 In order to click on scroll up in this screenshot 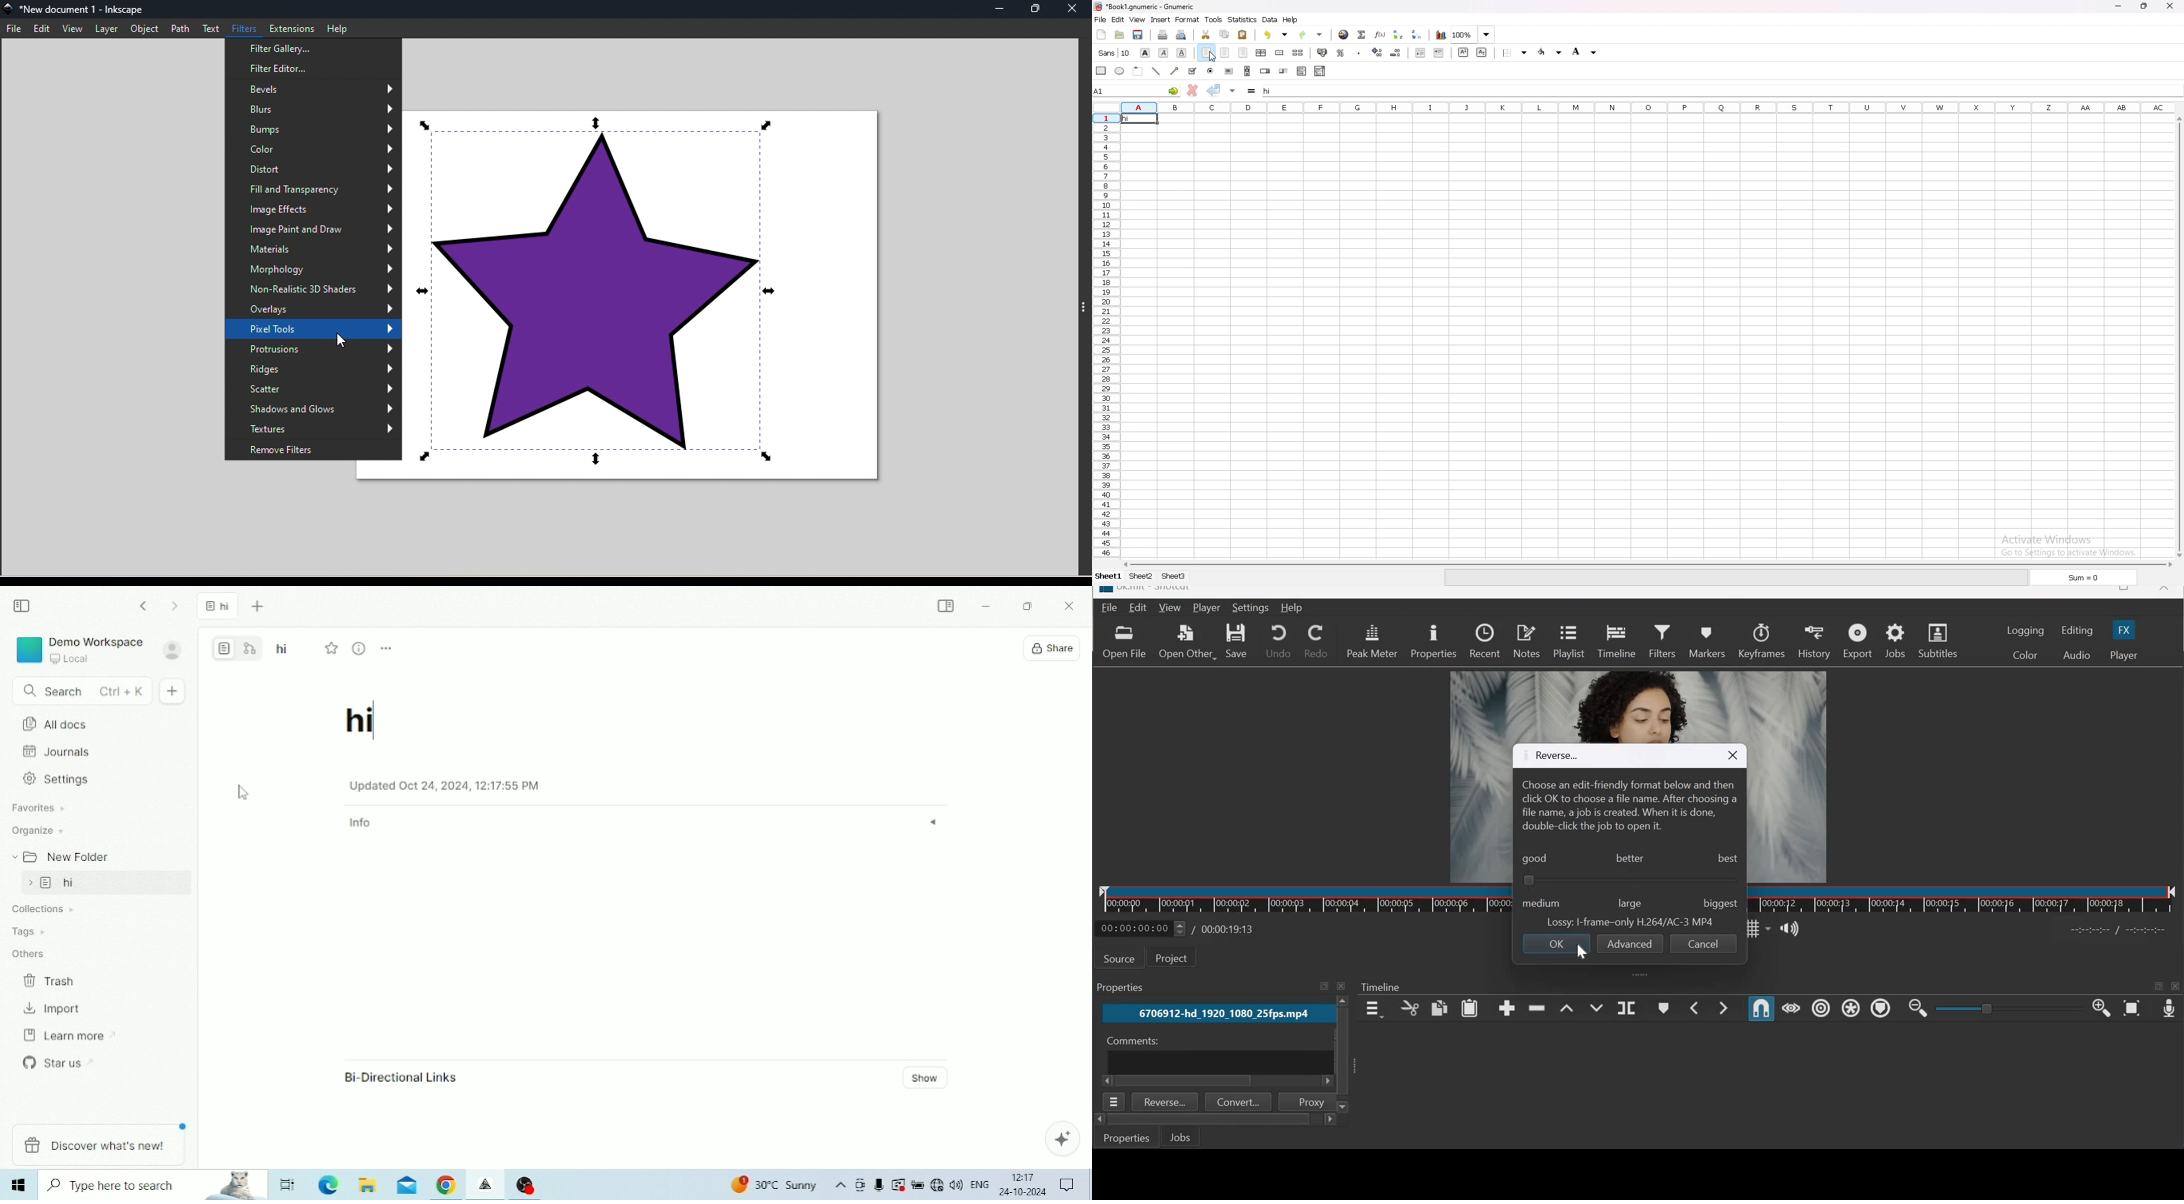, I will do `click(1343, 1001)`.